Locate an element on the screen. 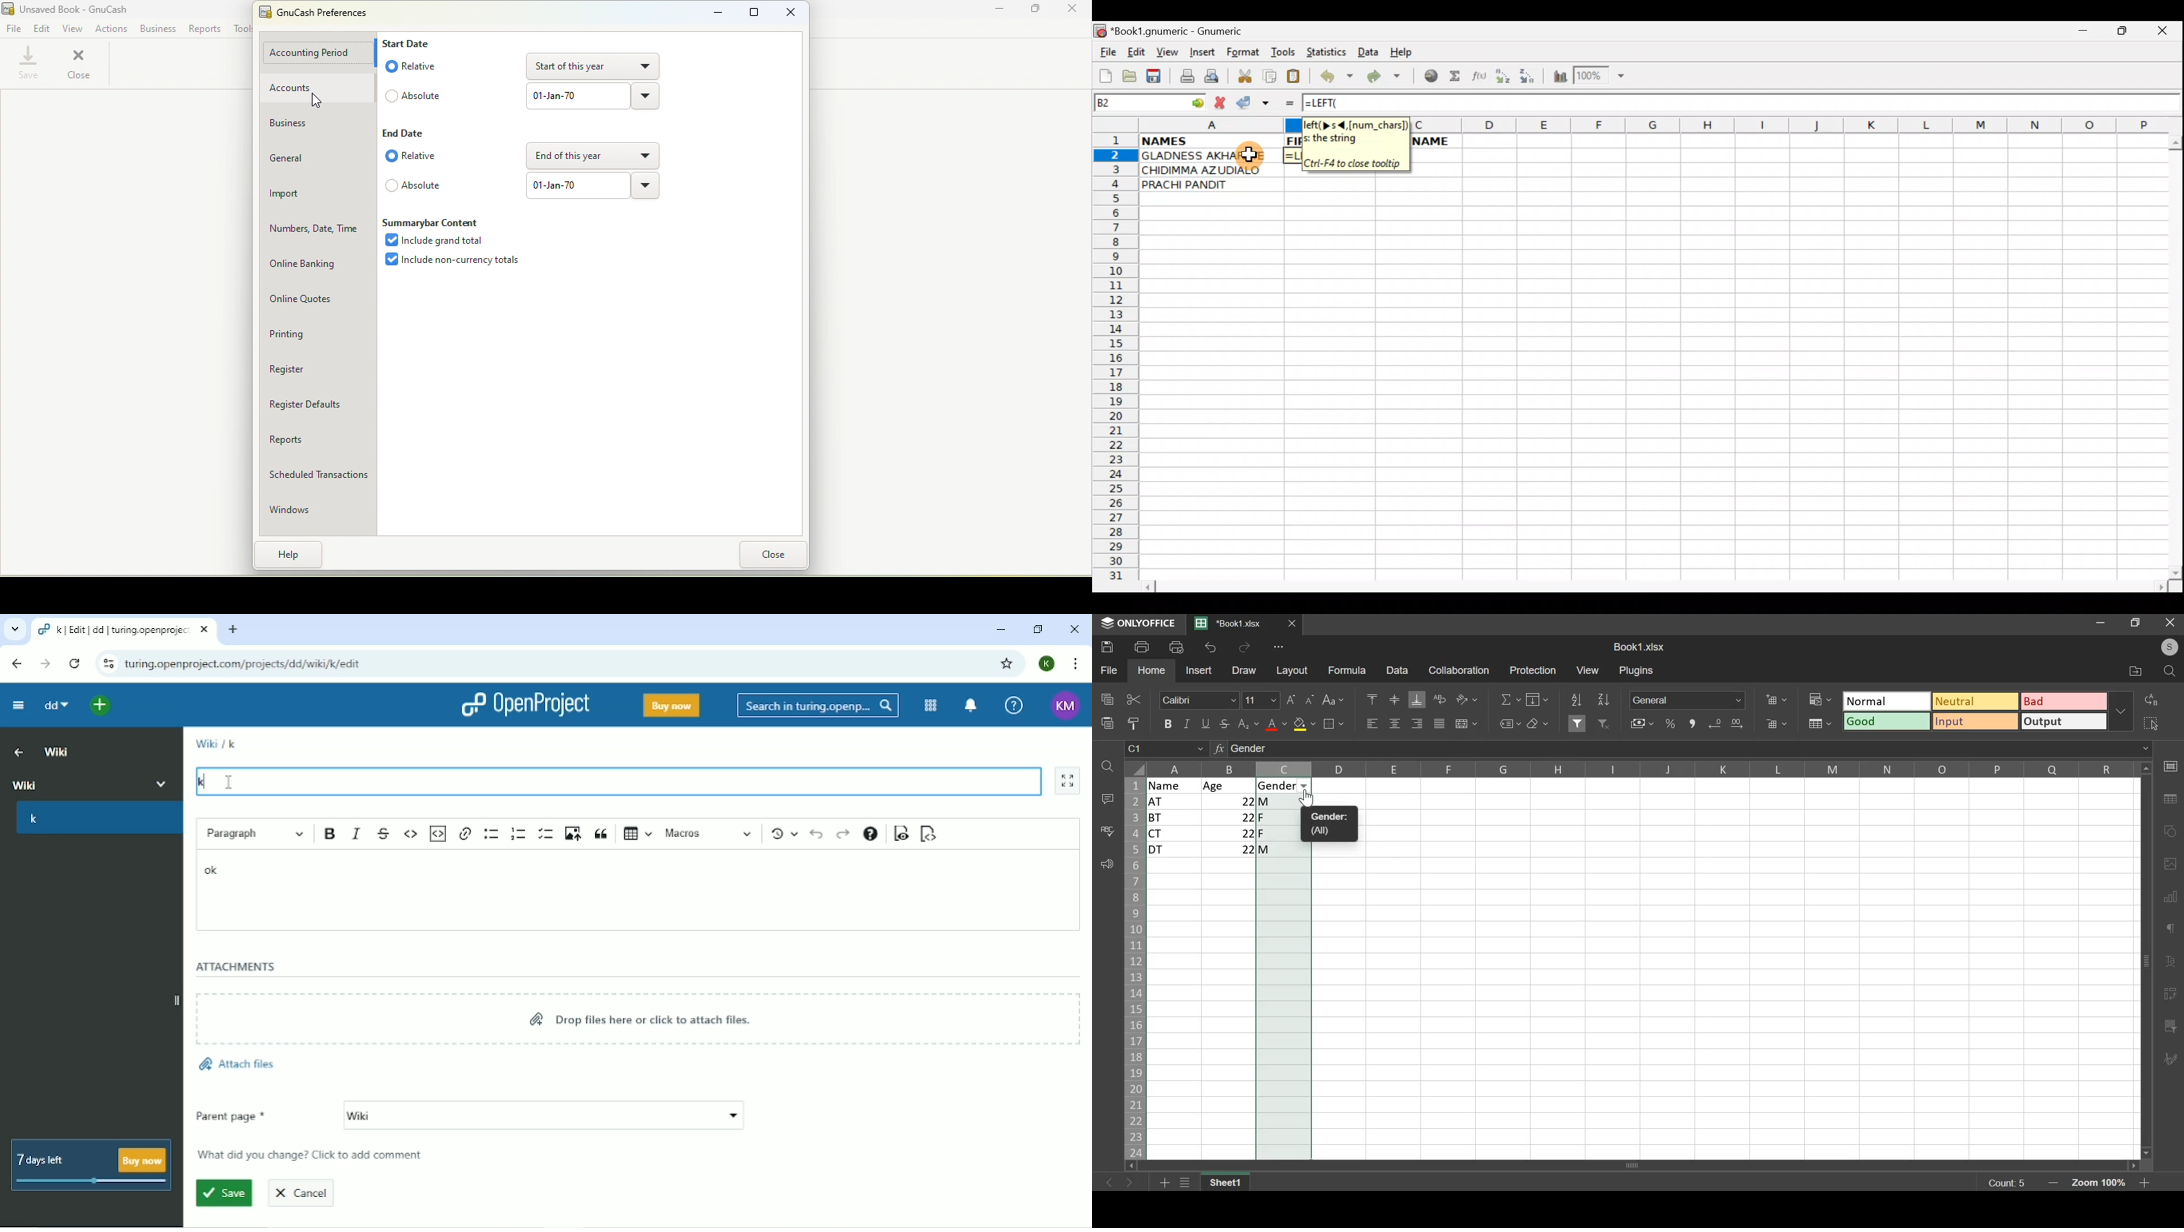 The height and width of the screenshot is (1232, 2184). onlyoffice is located at coordinates (1139, 624).